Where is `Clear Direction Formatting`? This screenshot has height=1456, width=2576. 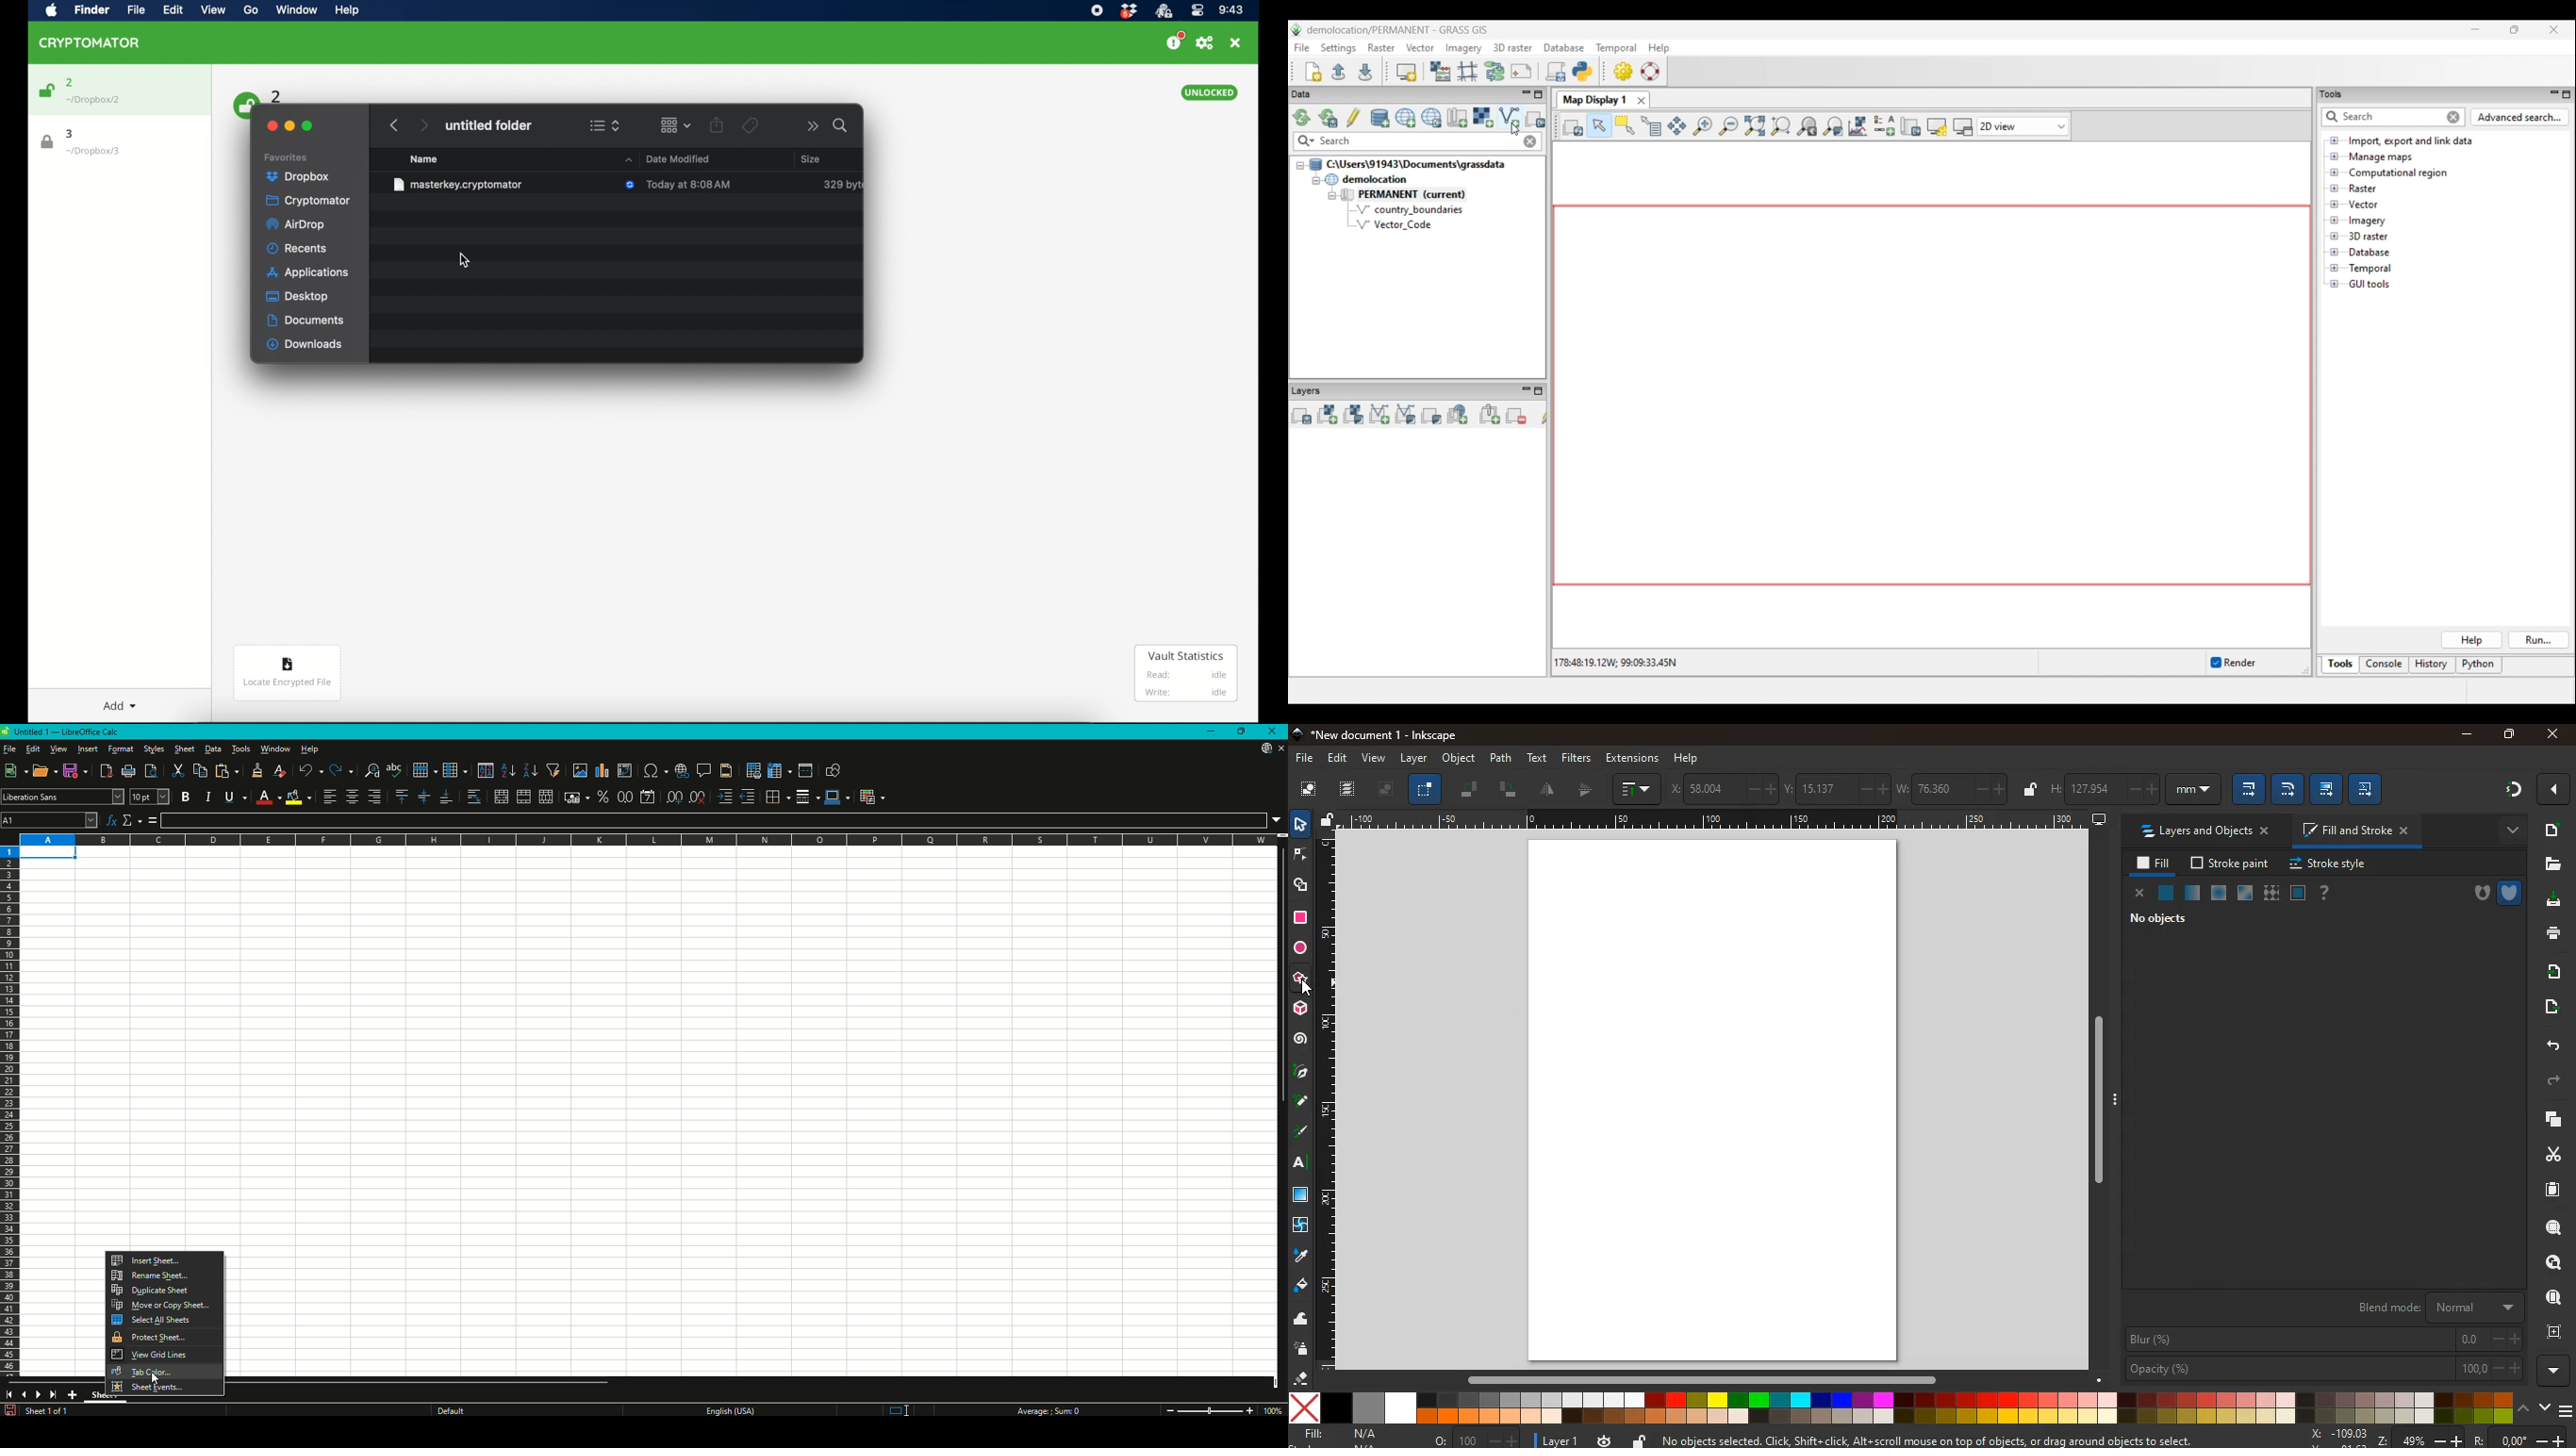
Clear Direction Formatting is located at coordinates (280, 770).